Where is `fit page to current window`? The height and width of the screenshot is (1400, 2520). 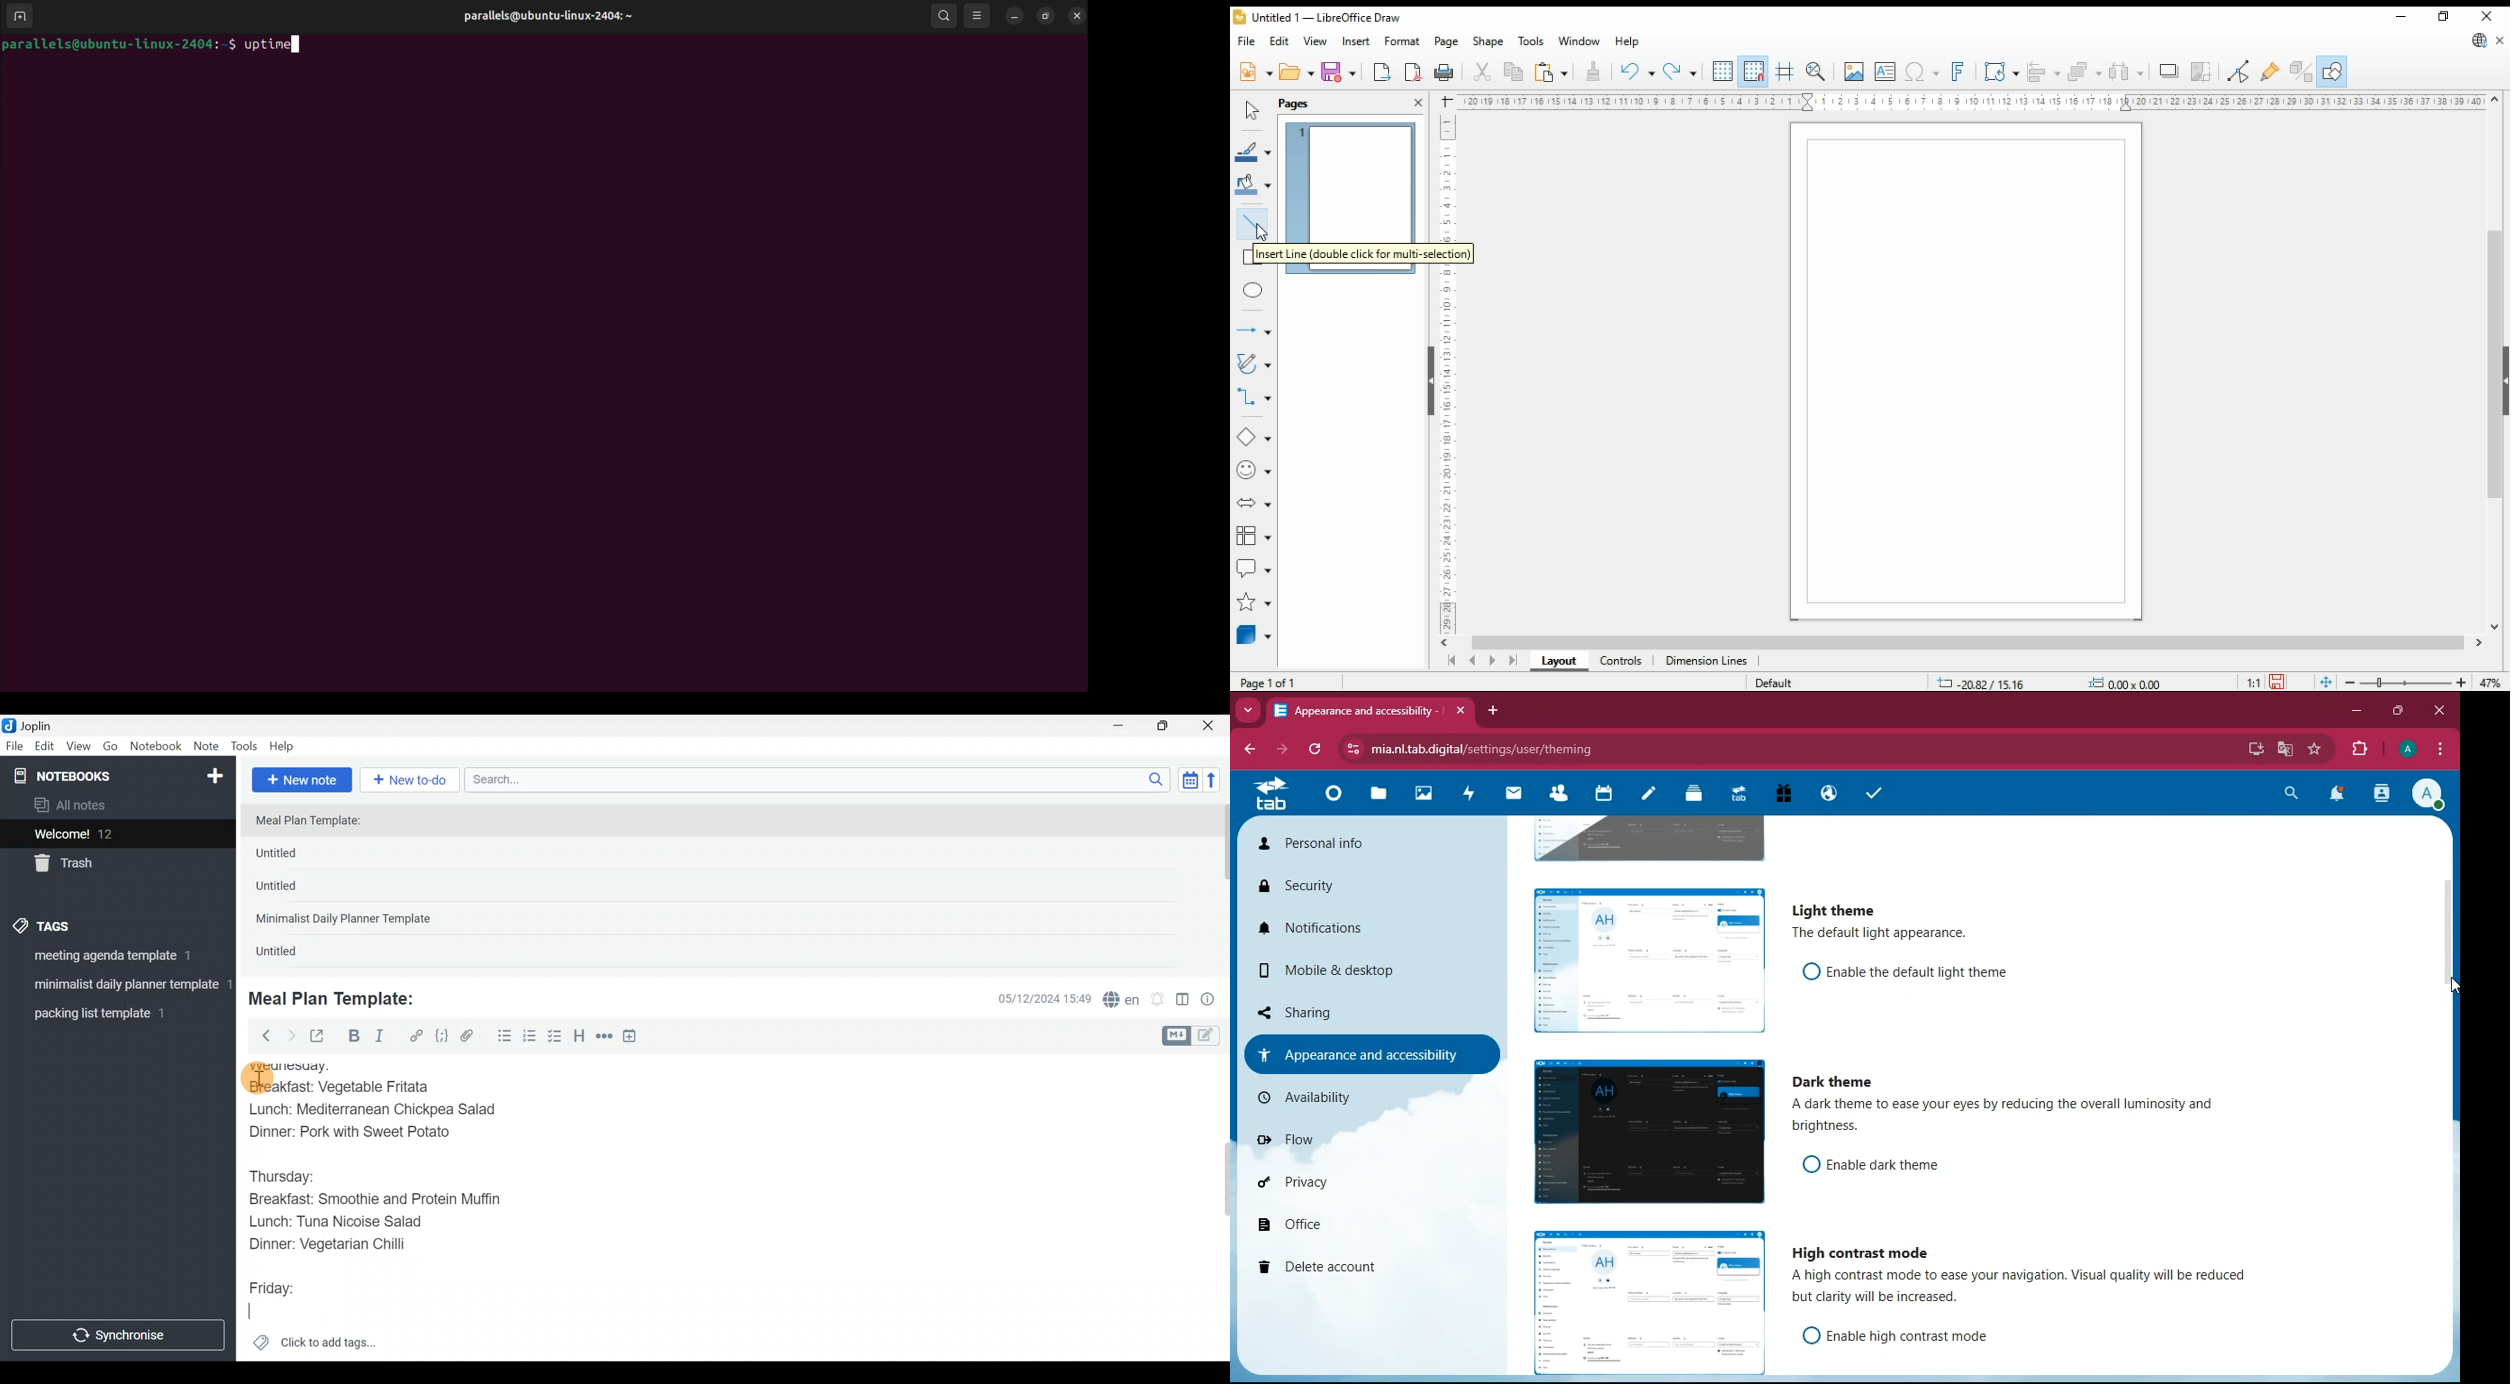
fit page to current window is located at coordinates (2326, 682).